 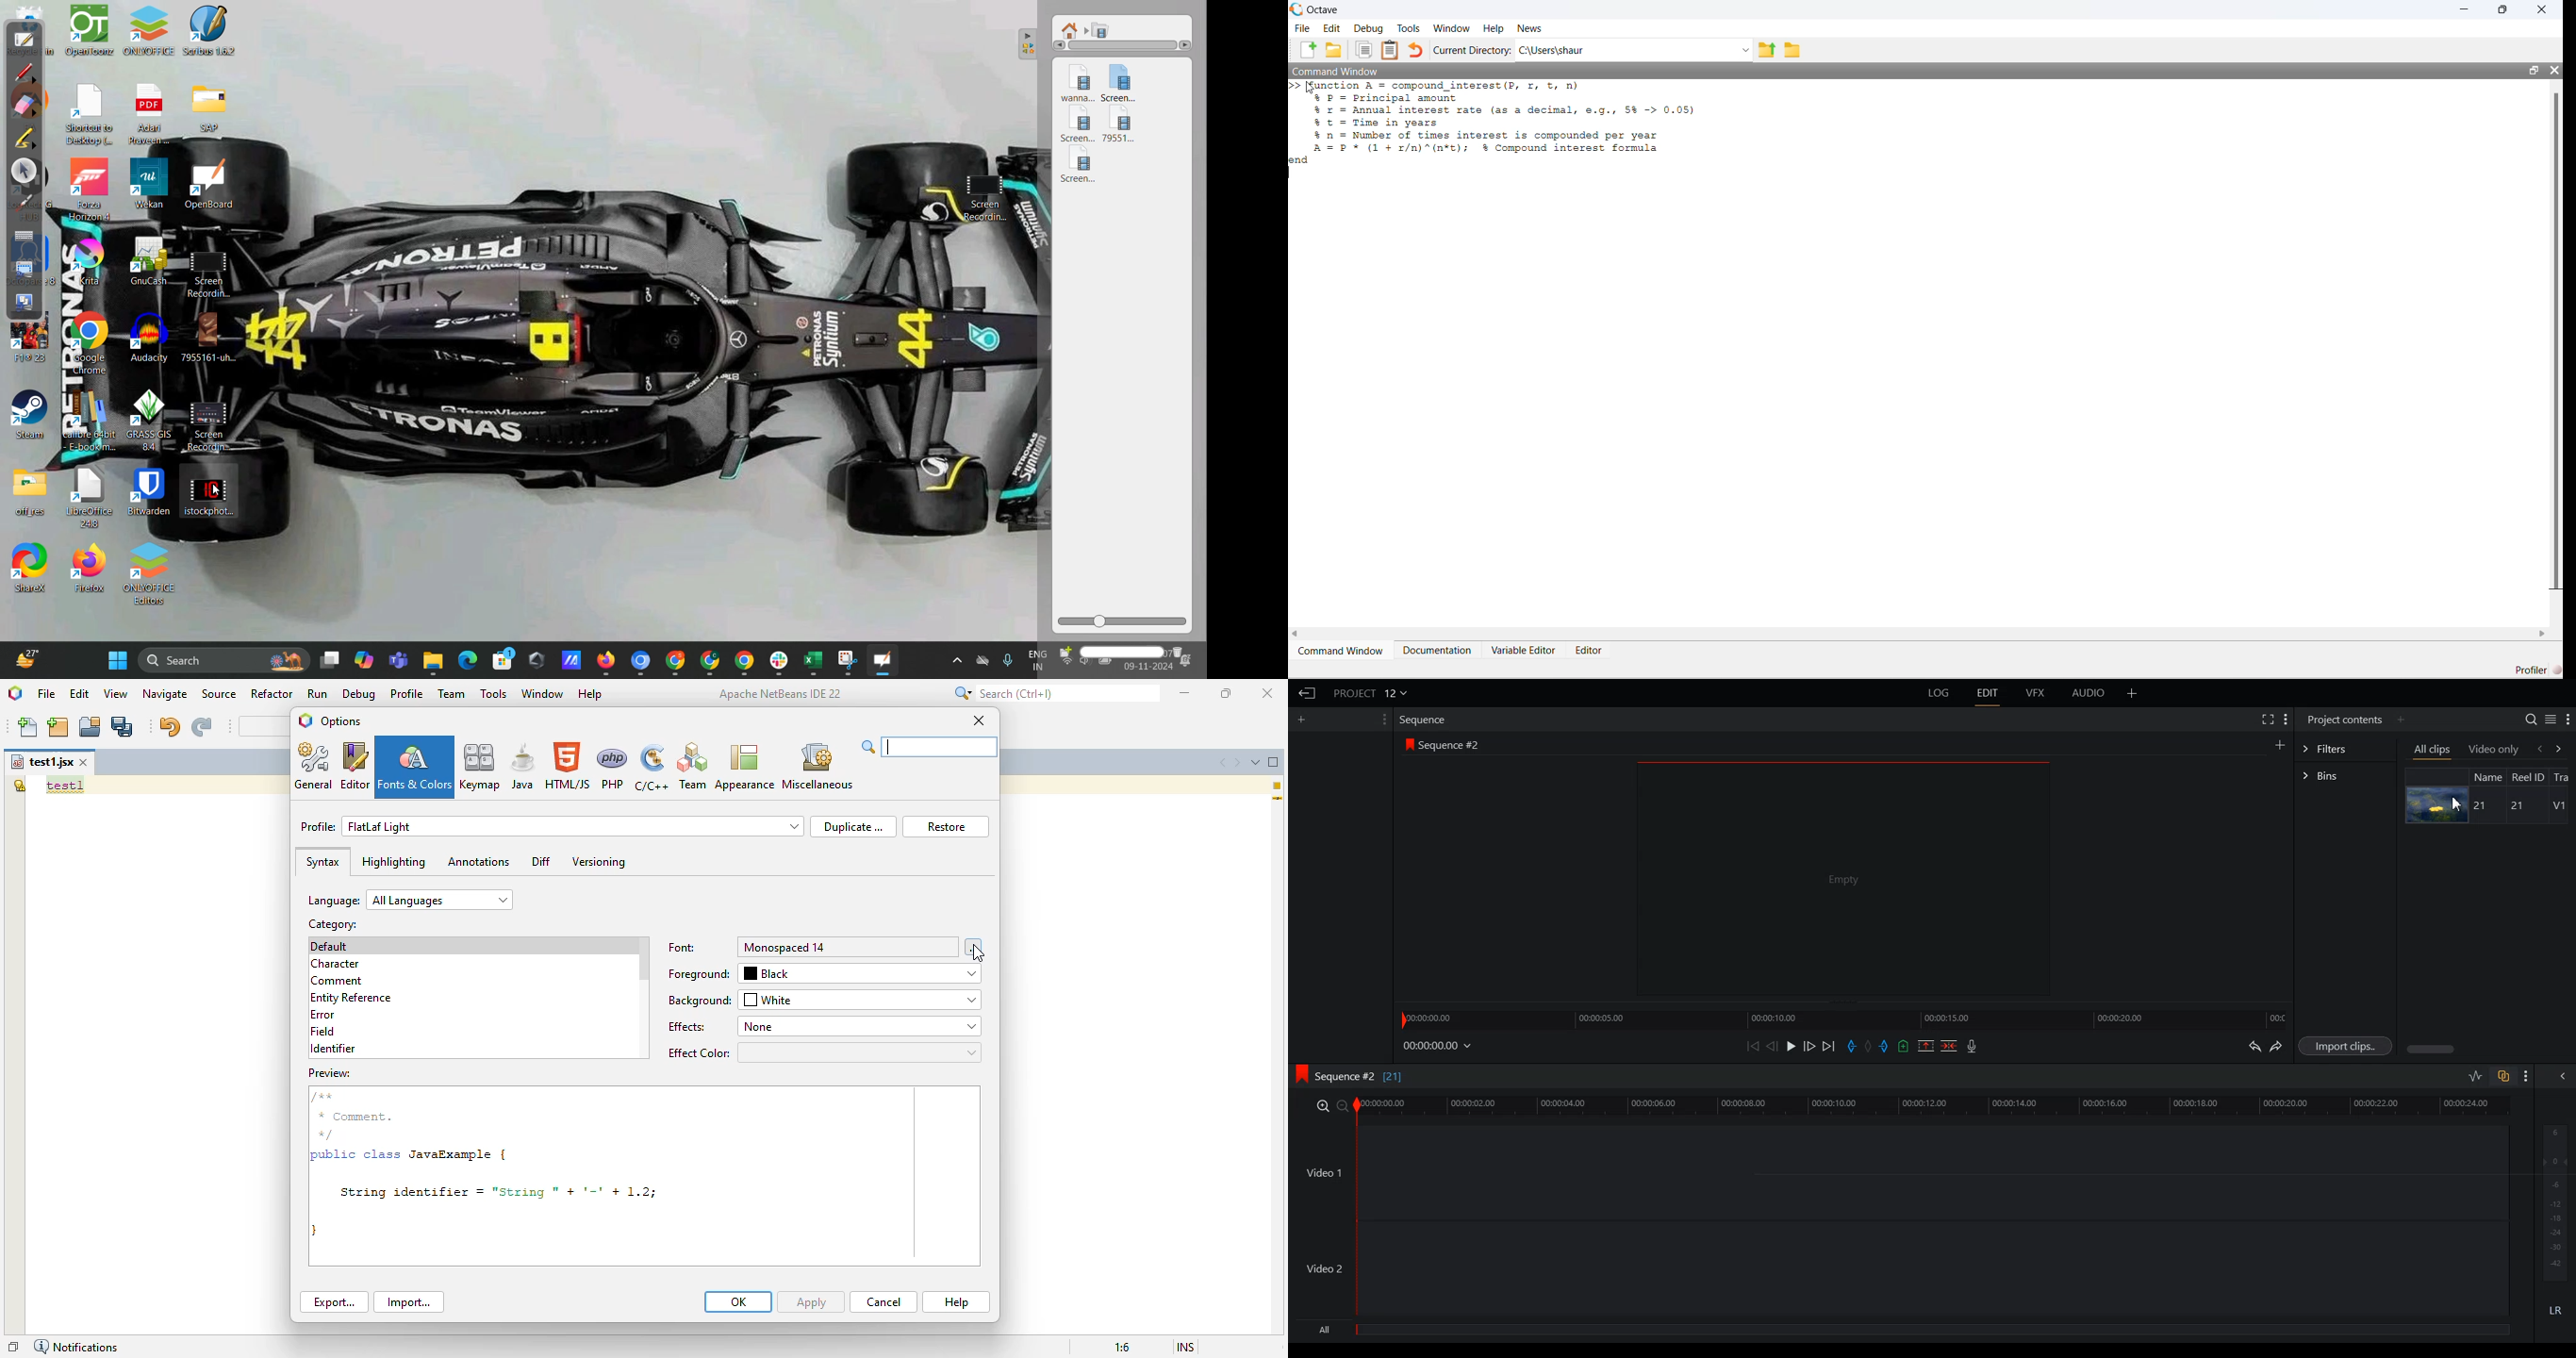 I want to click on cursor, so click(x=1311, y=89).